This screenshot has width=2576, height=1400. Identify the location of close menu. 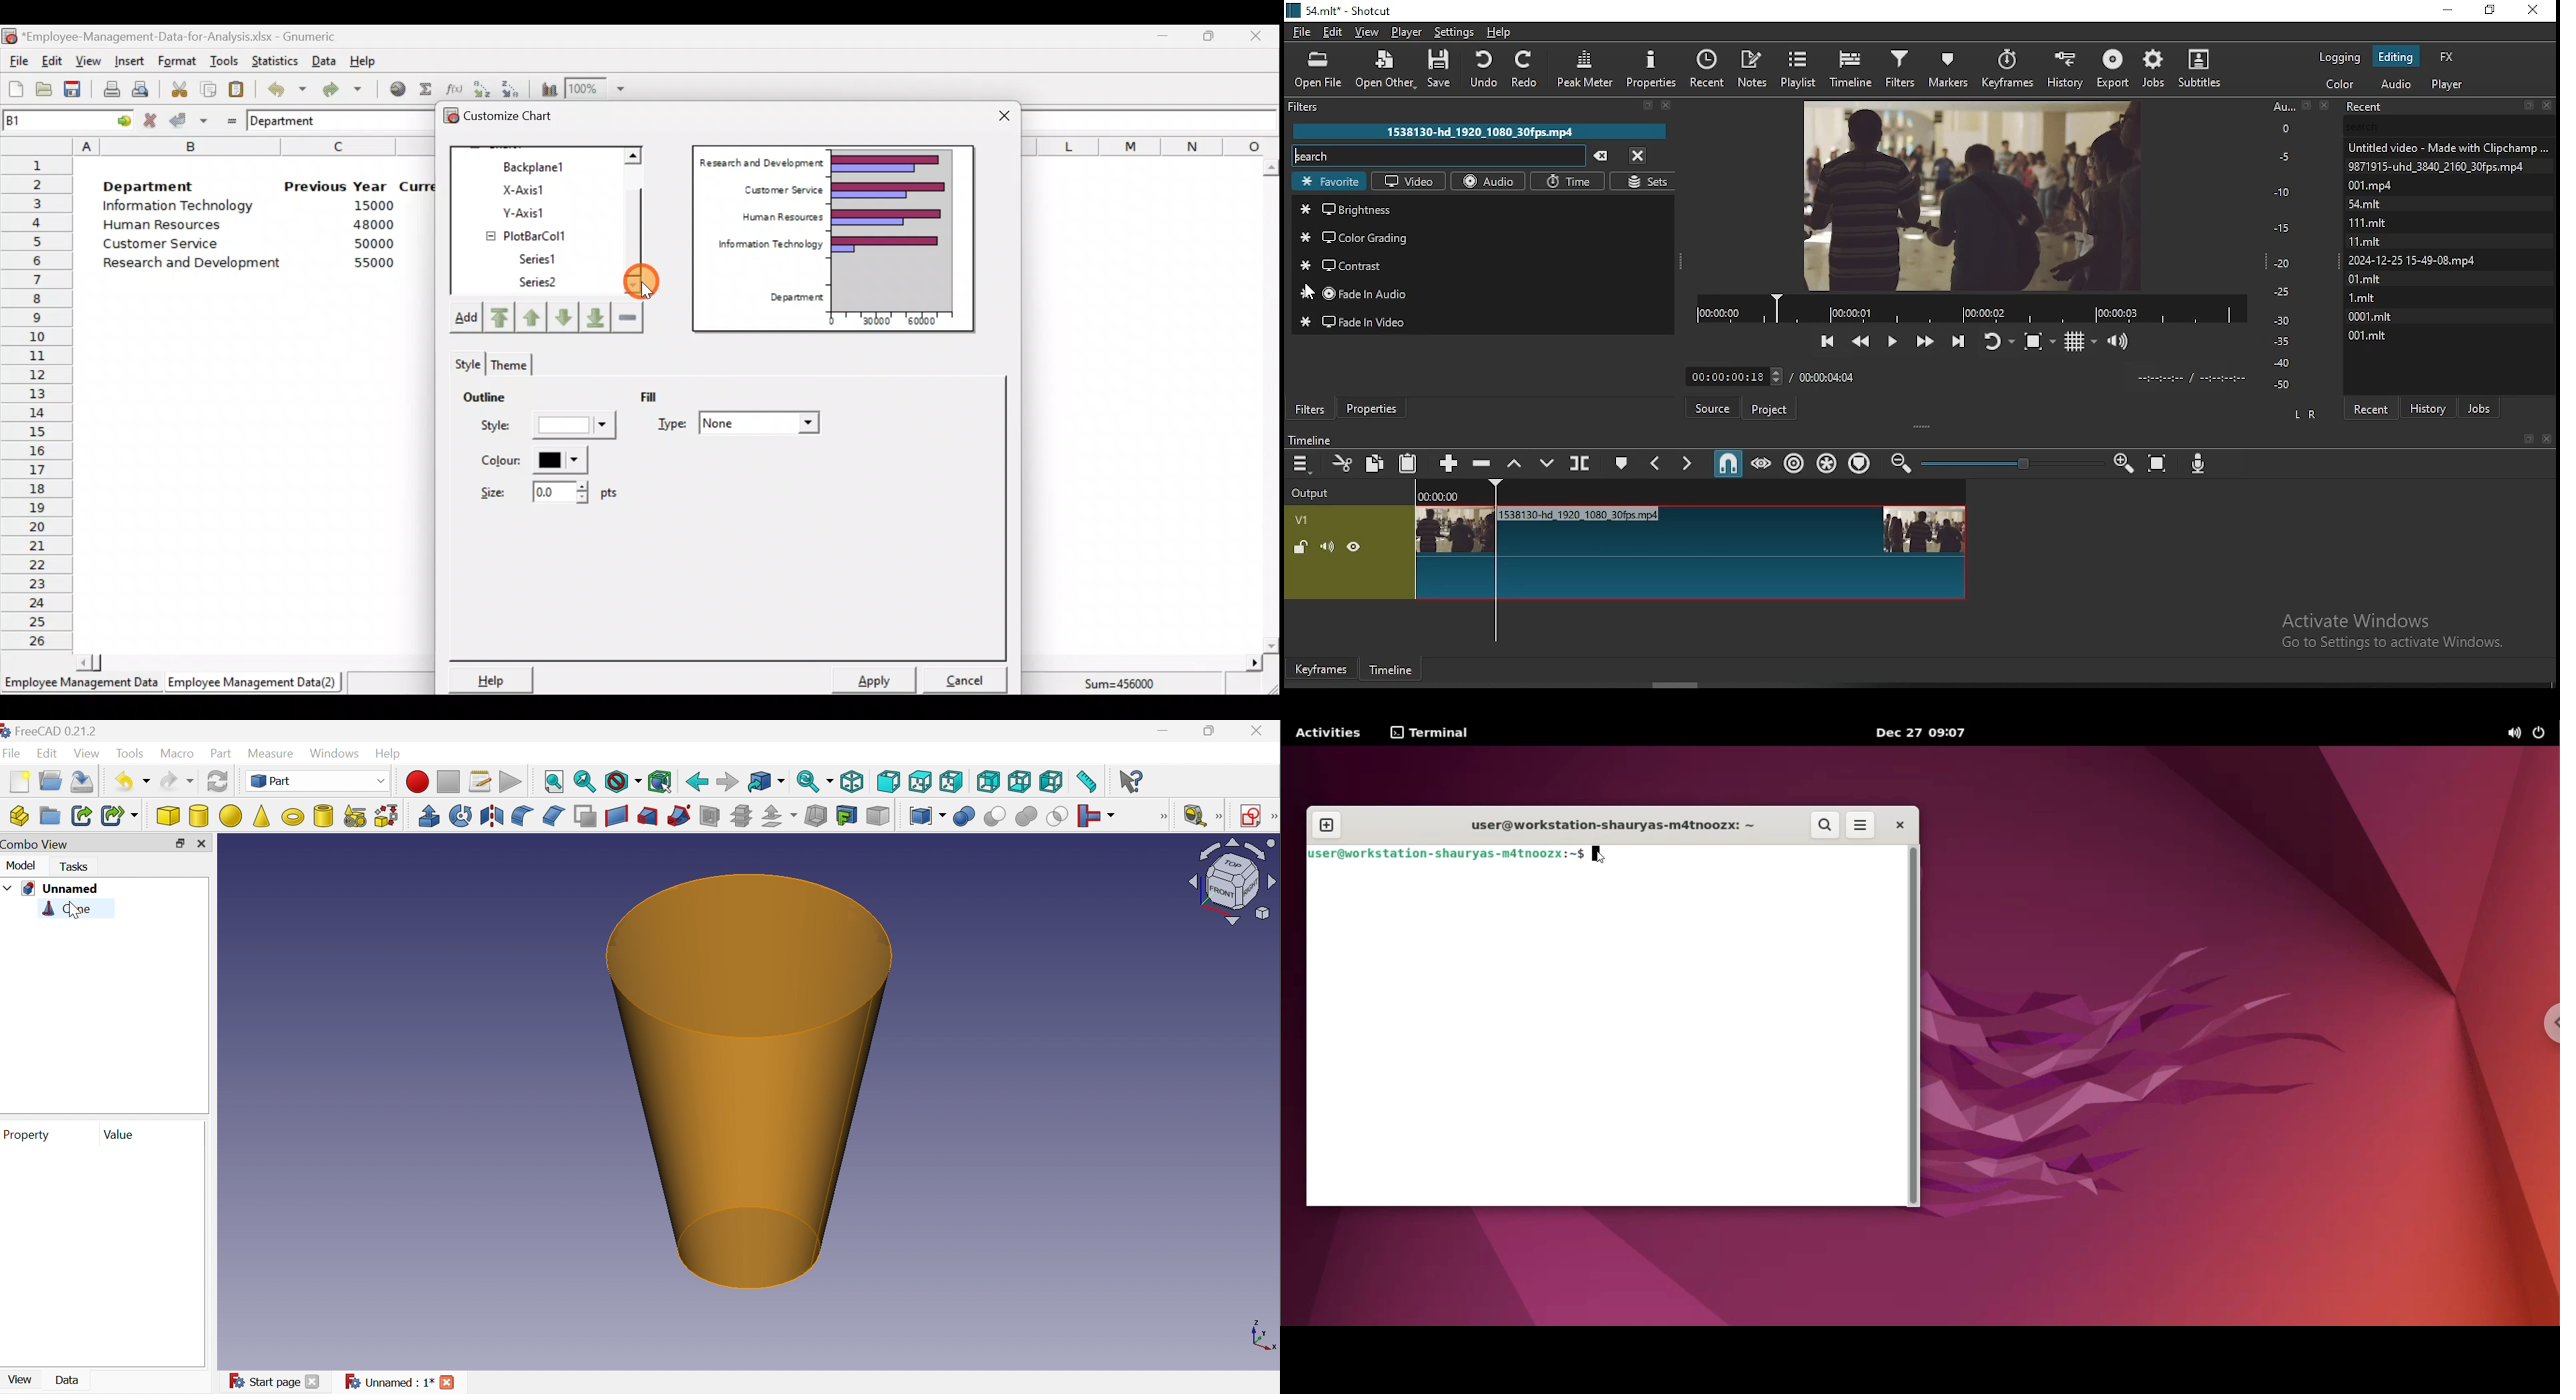
(1639, 154).